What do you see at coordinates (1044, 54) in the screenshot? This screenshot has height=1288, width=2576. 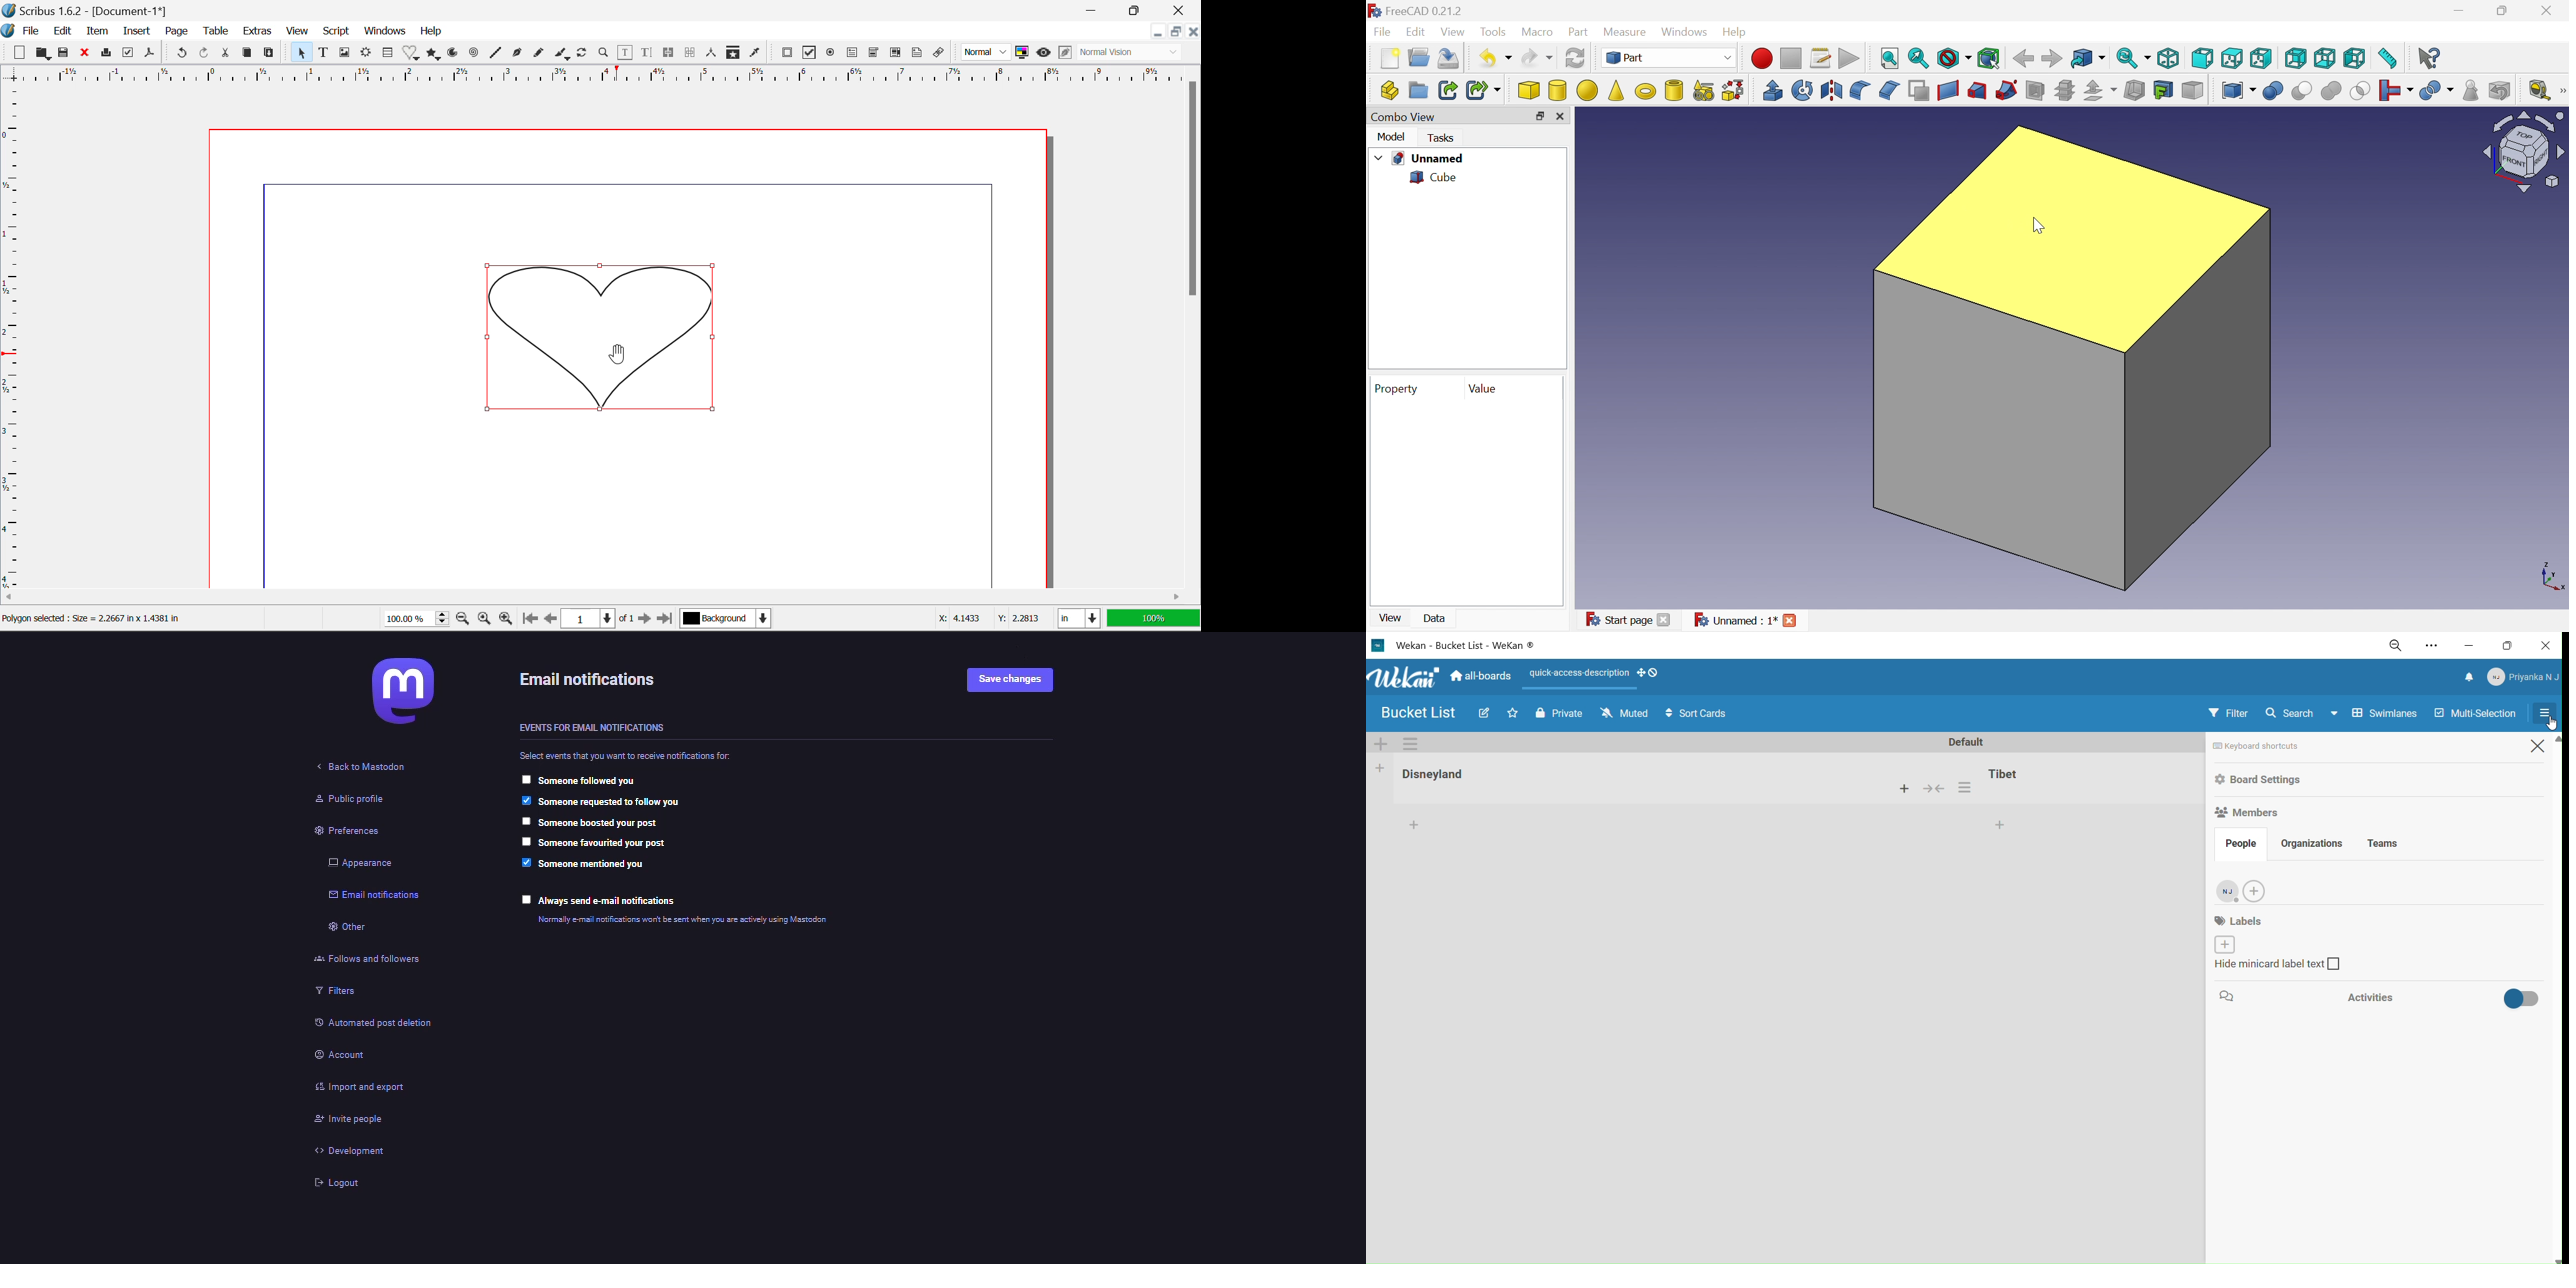 I see `Preview Mode` at bounding box center [1044, 54].